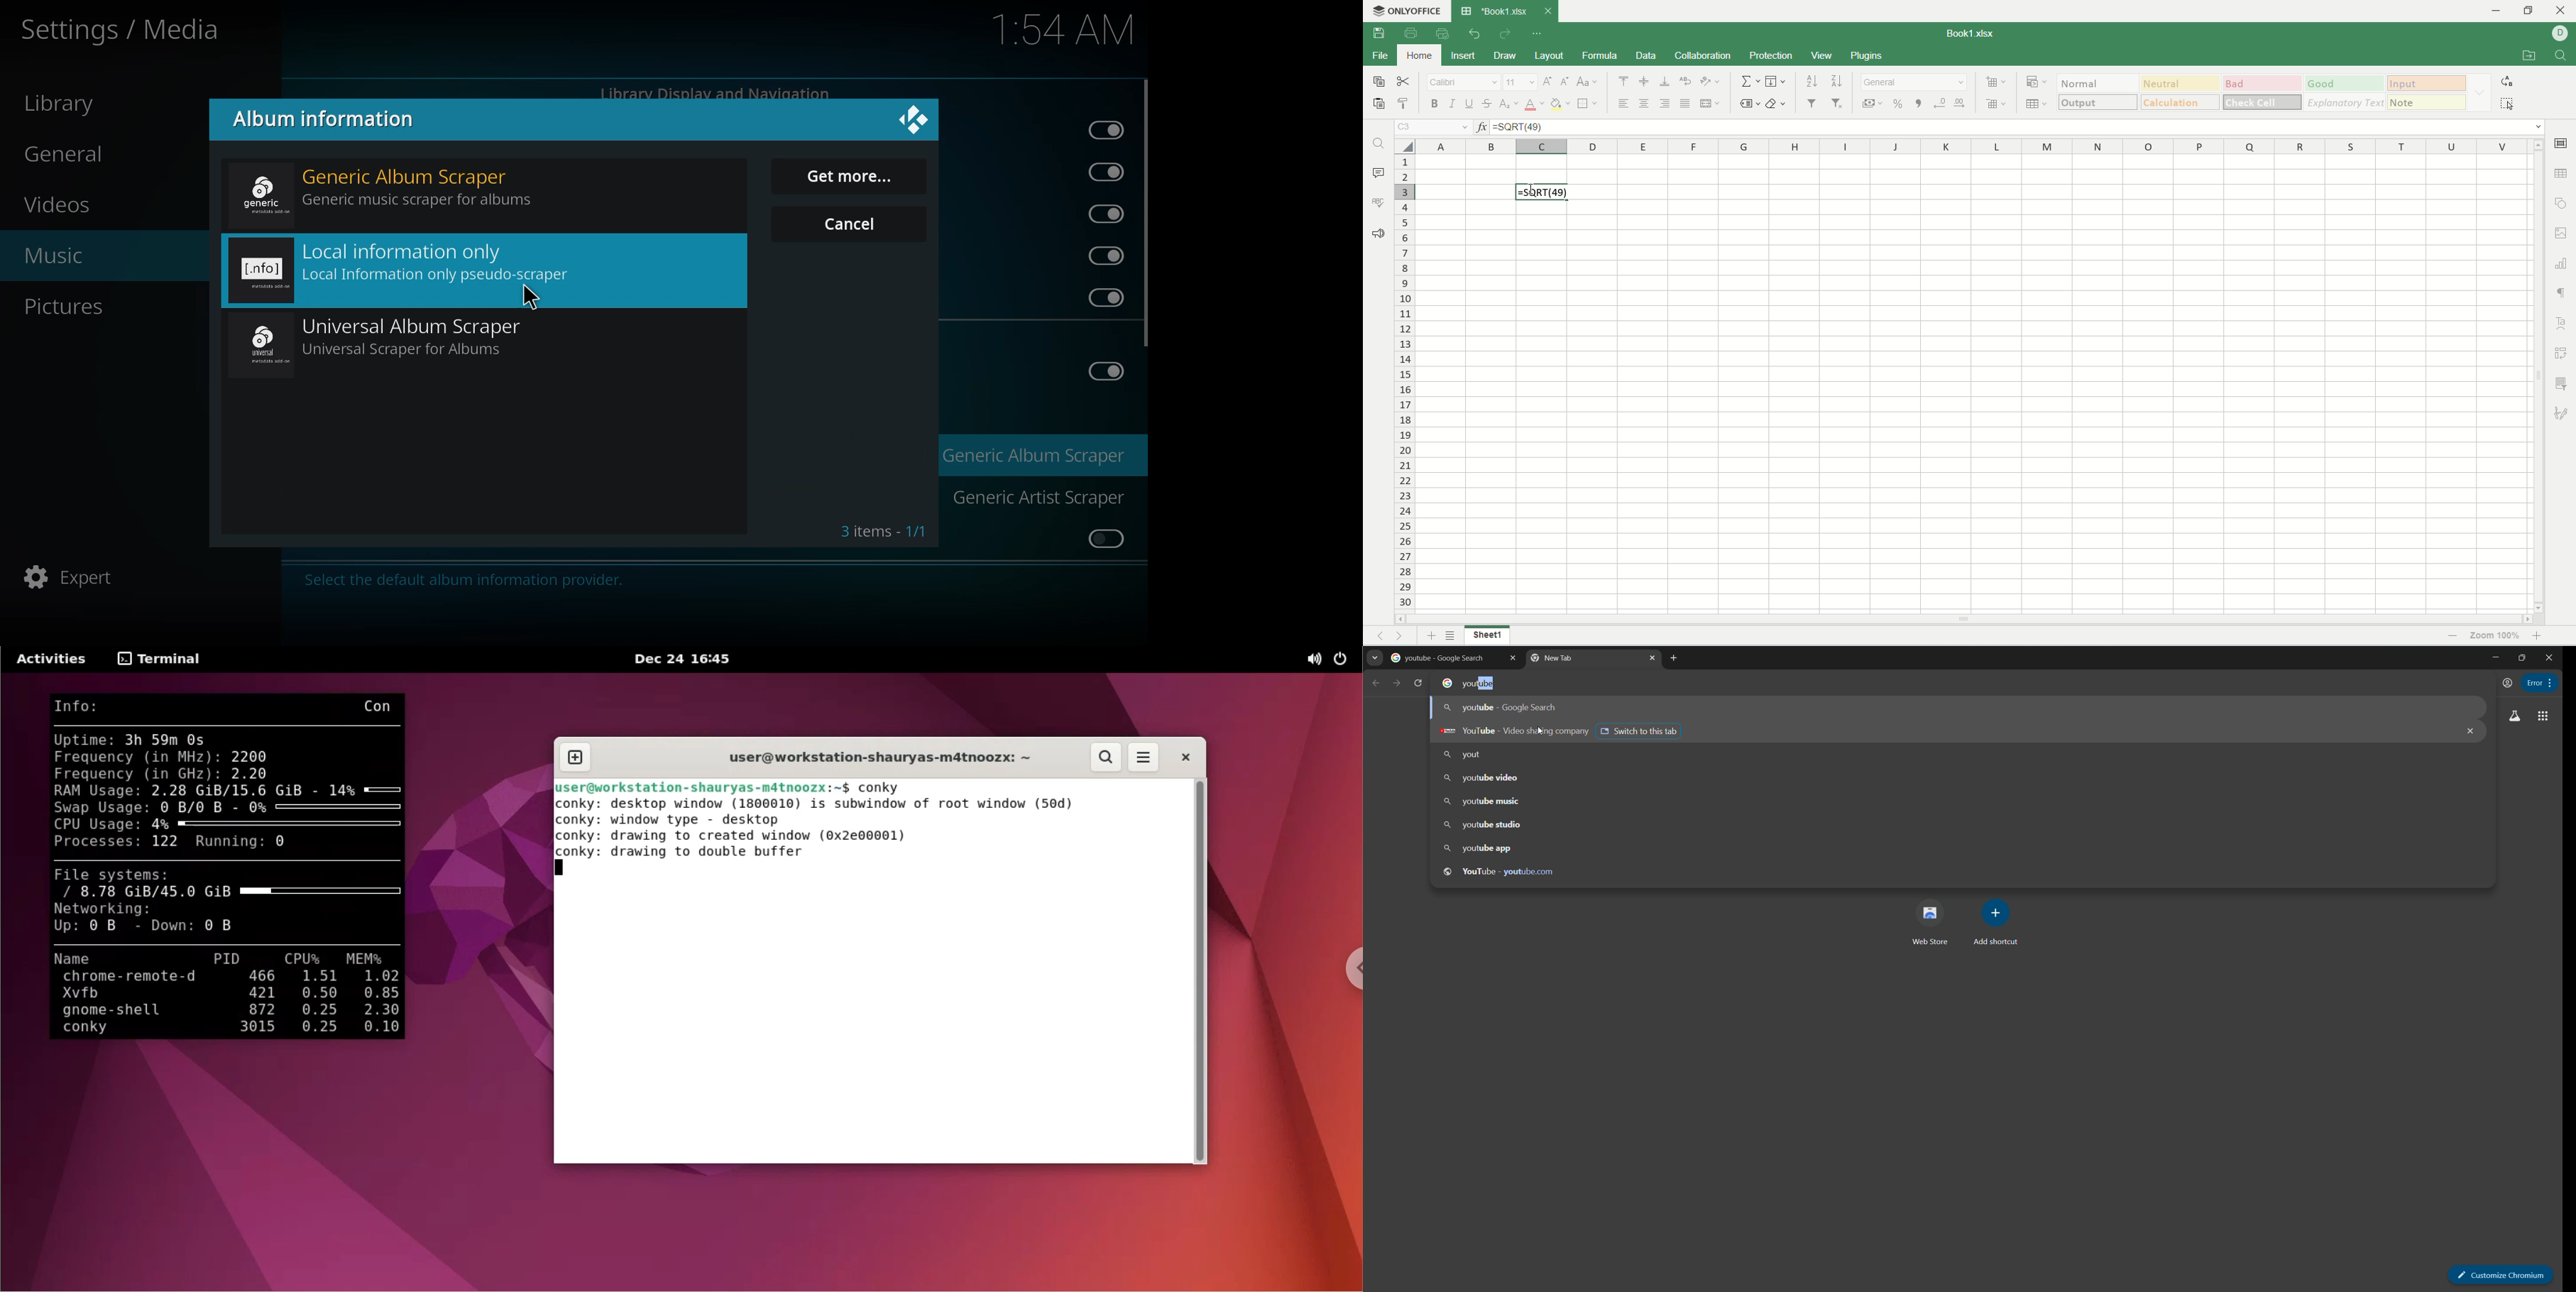 This screenshot has width=2576, height=1316. What do you see at coordinates (124, 29) in the screenshot?
I see `settings media` at bounding box center [124, 29].